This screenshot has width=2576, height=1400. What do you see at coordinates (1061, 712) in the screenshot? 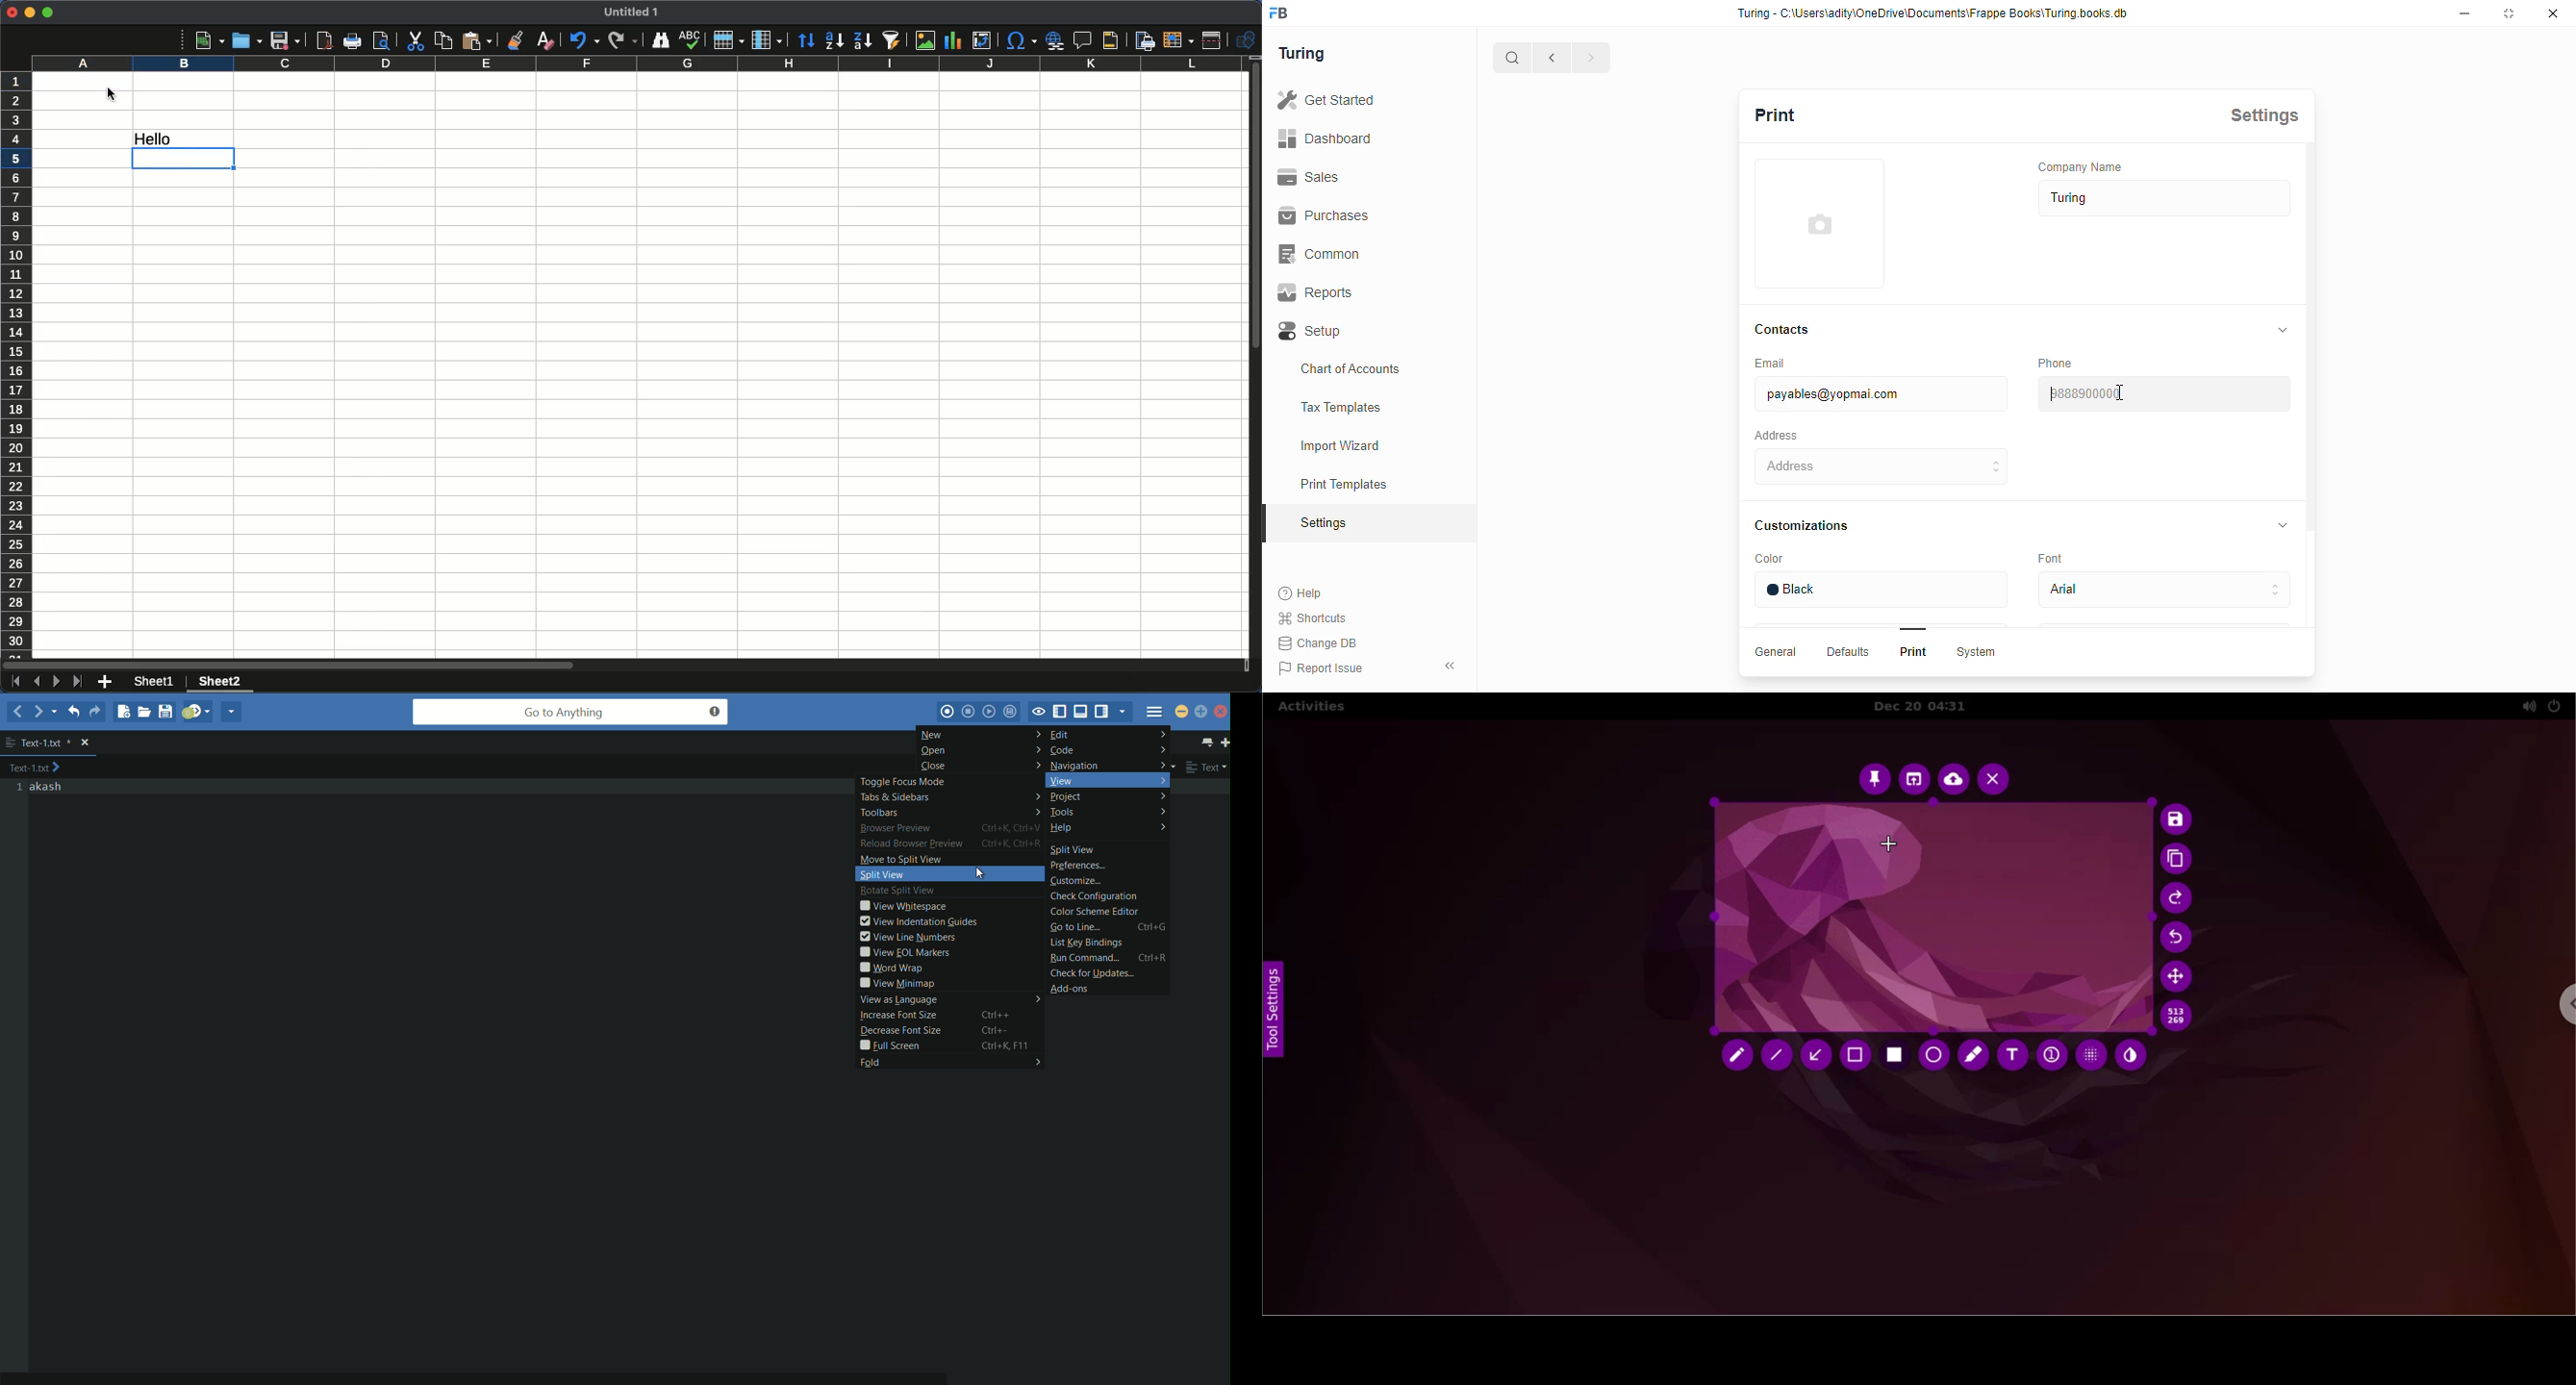
I see `show/hide left panel` at bounding box center [1061, 712].